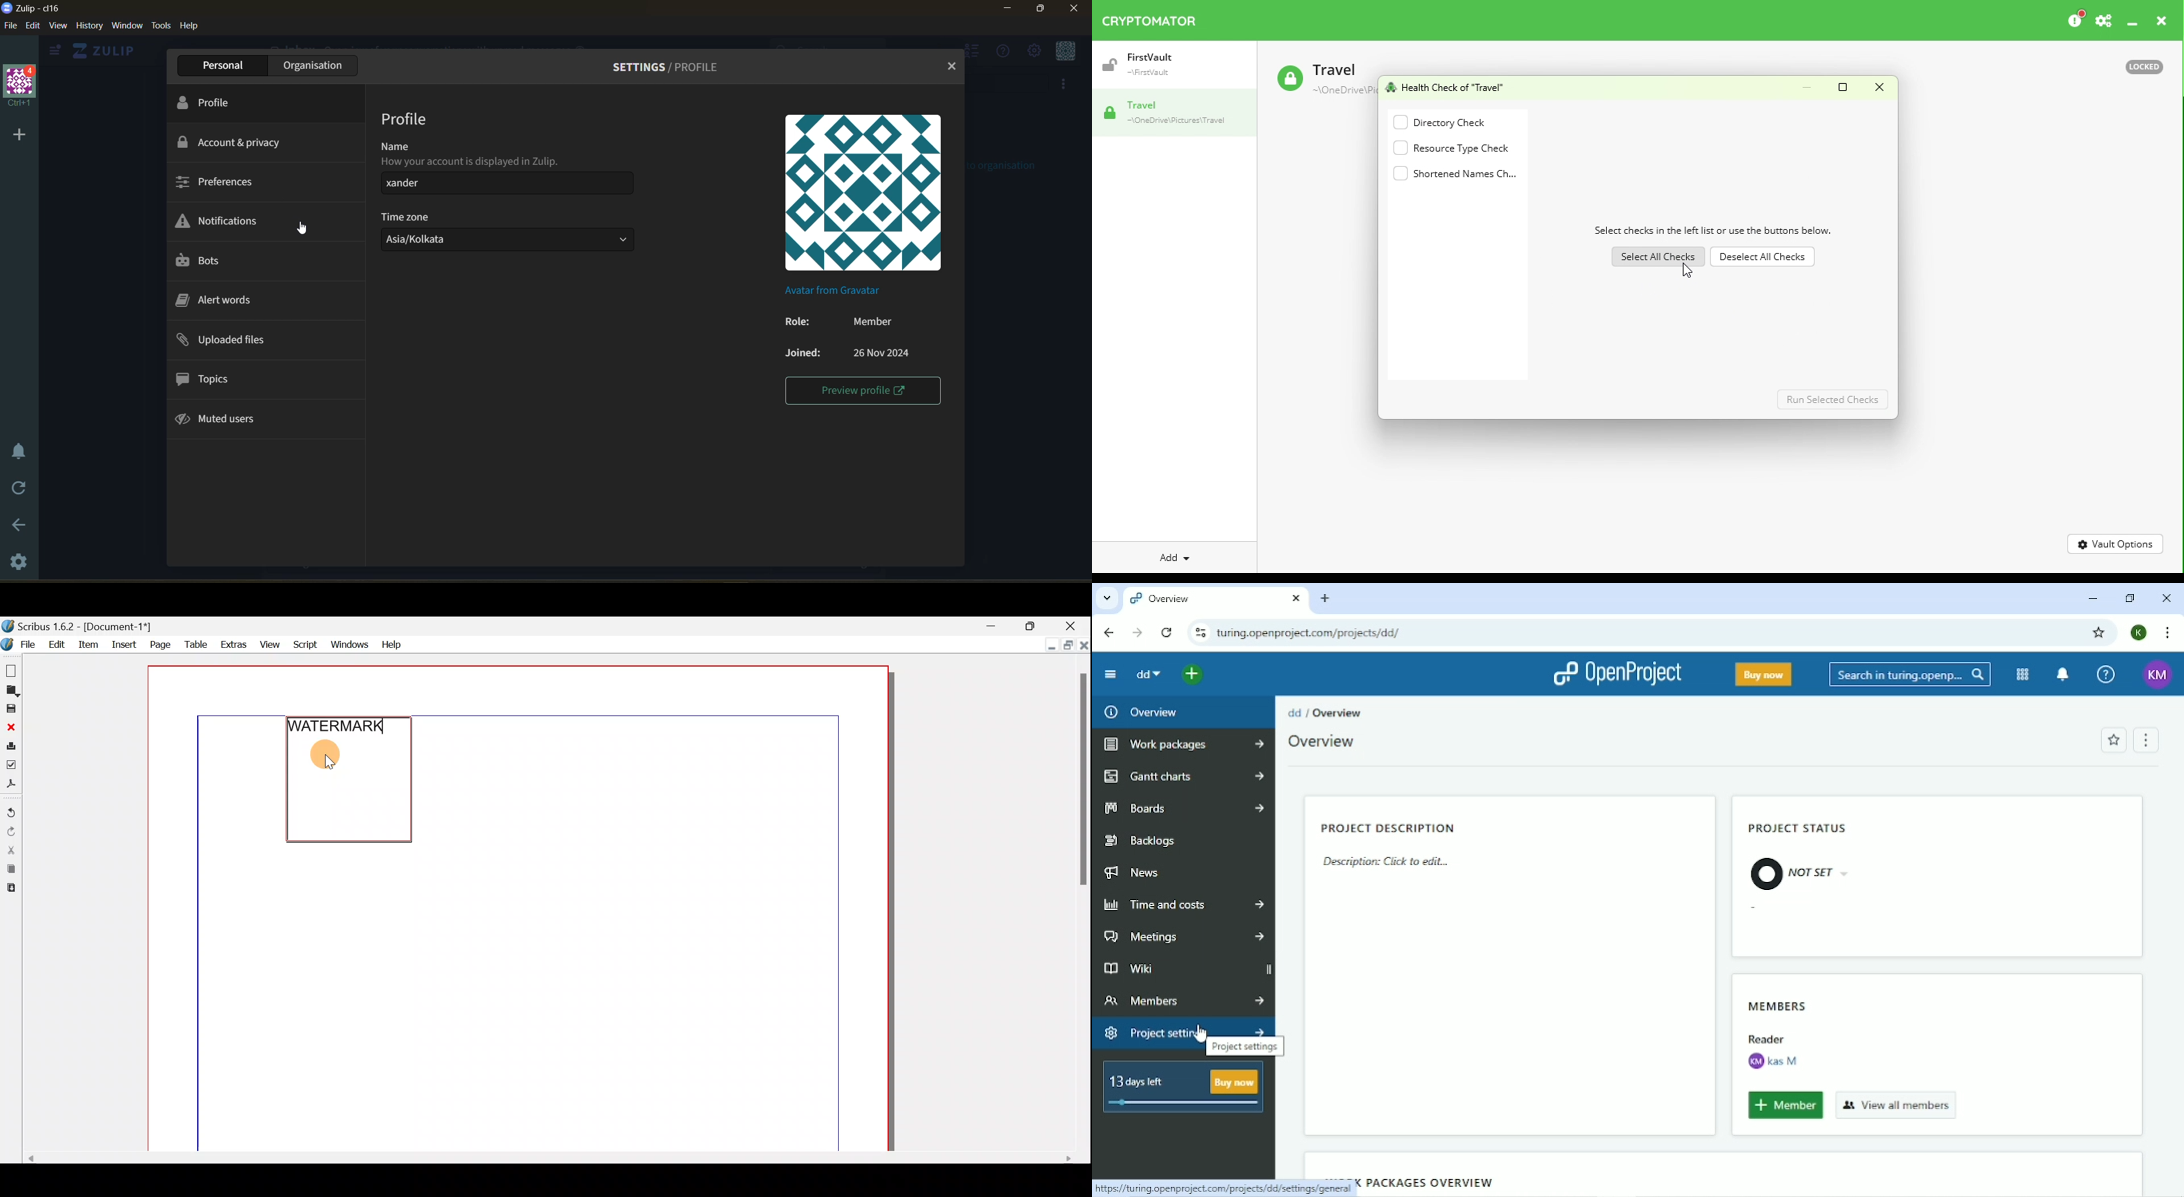 The width and height of the screenshot is (2184, 1204). I want to click on enable do not disturb, so click(20, 452).